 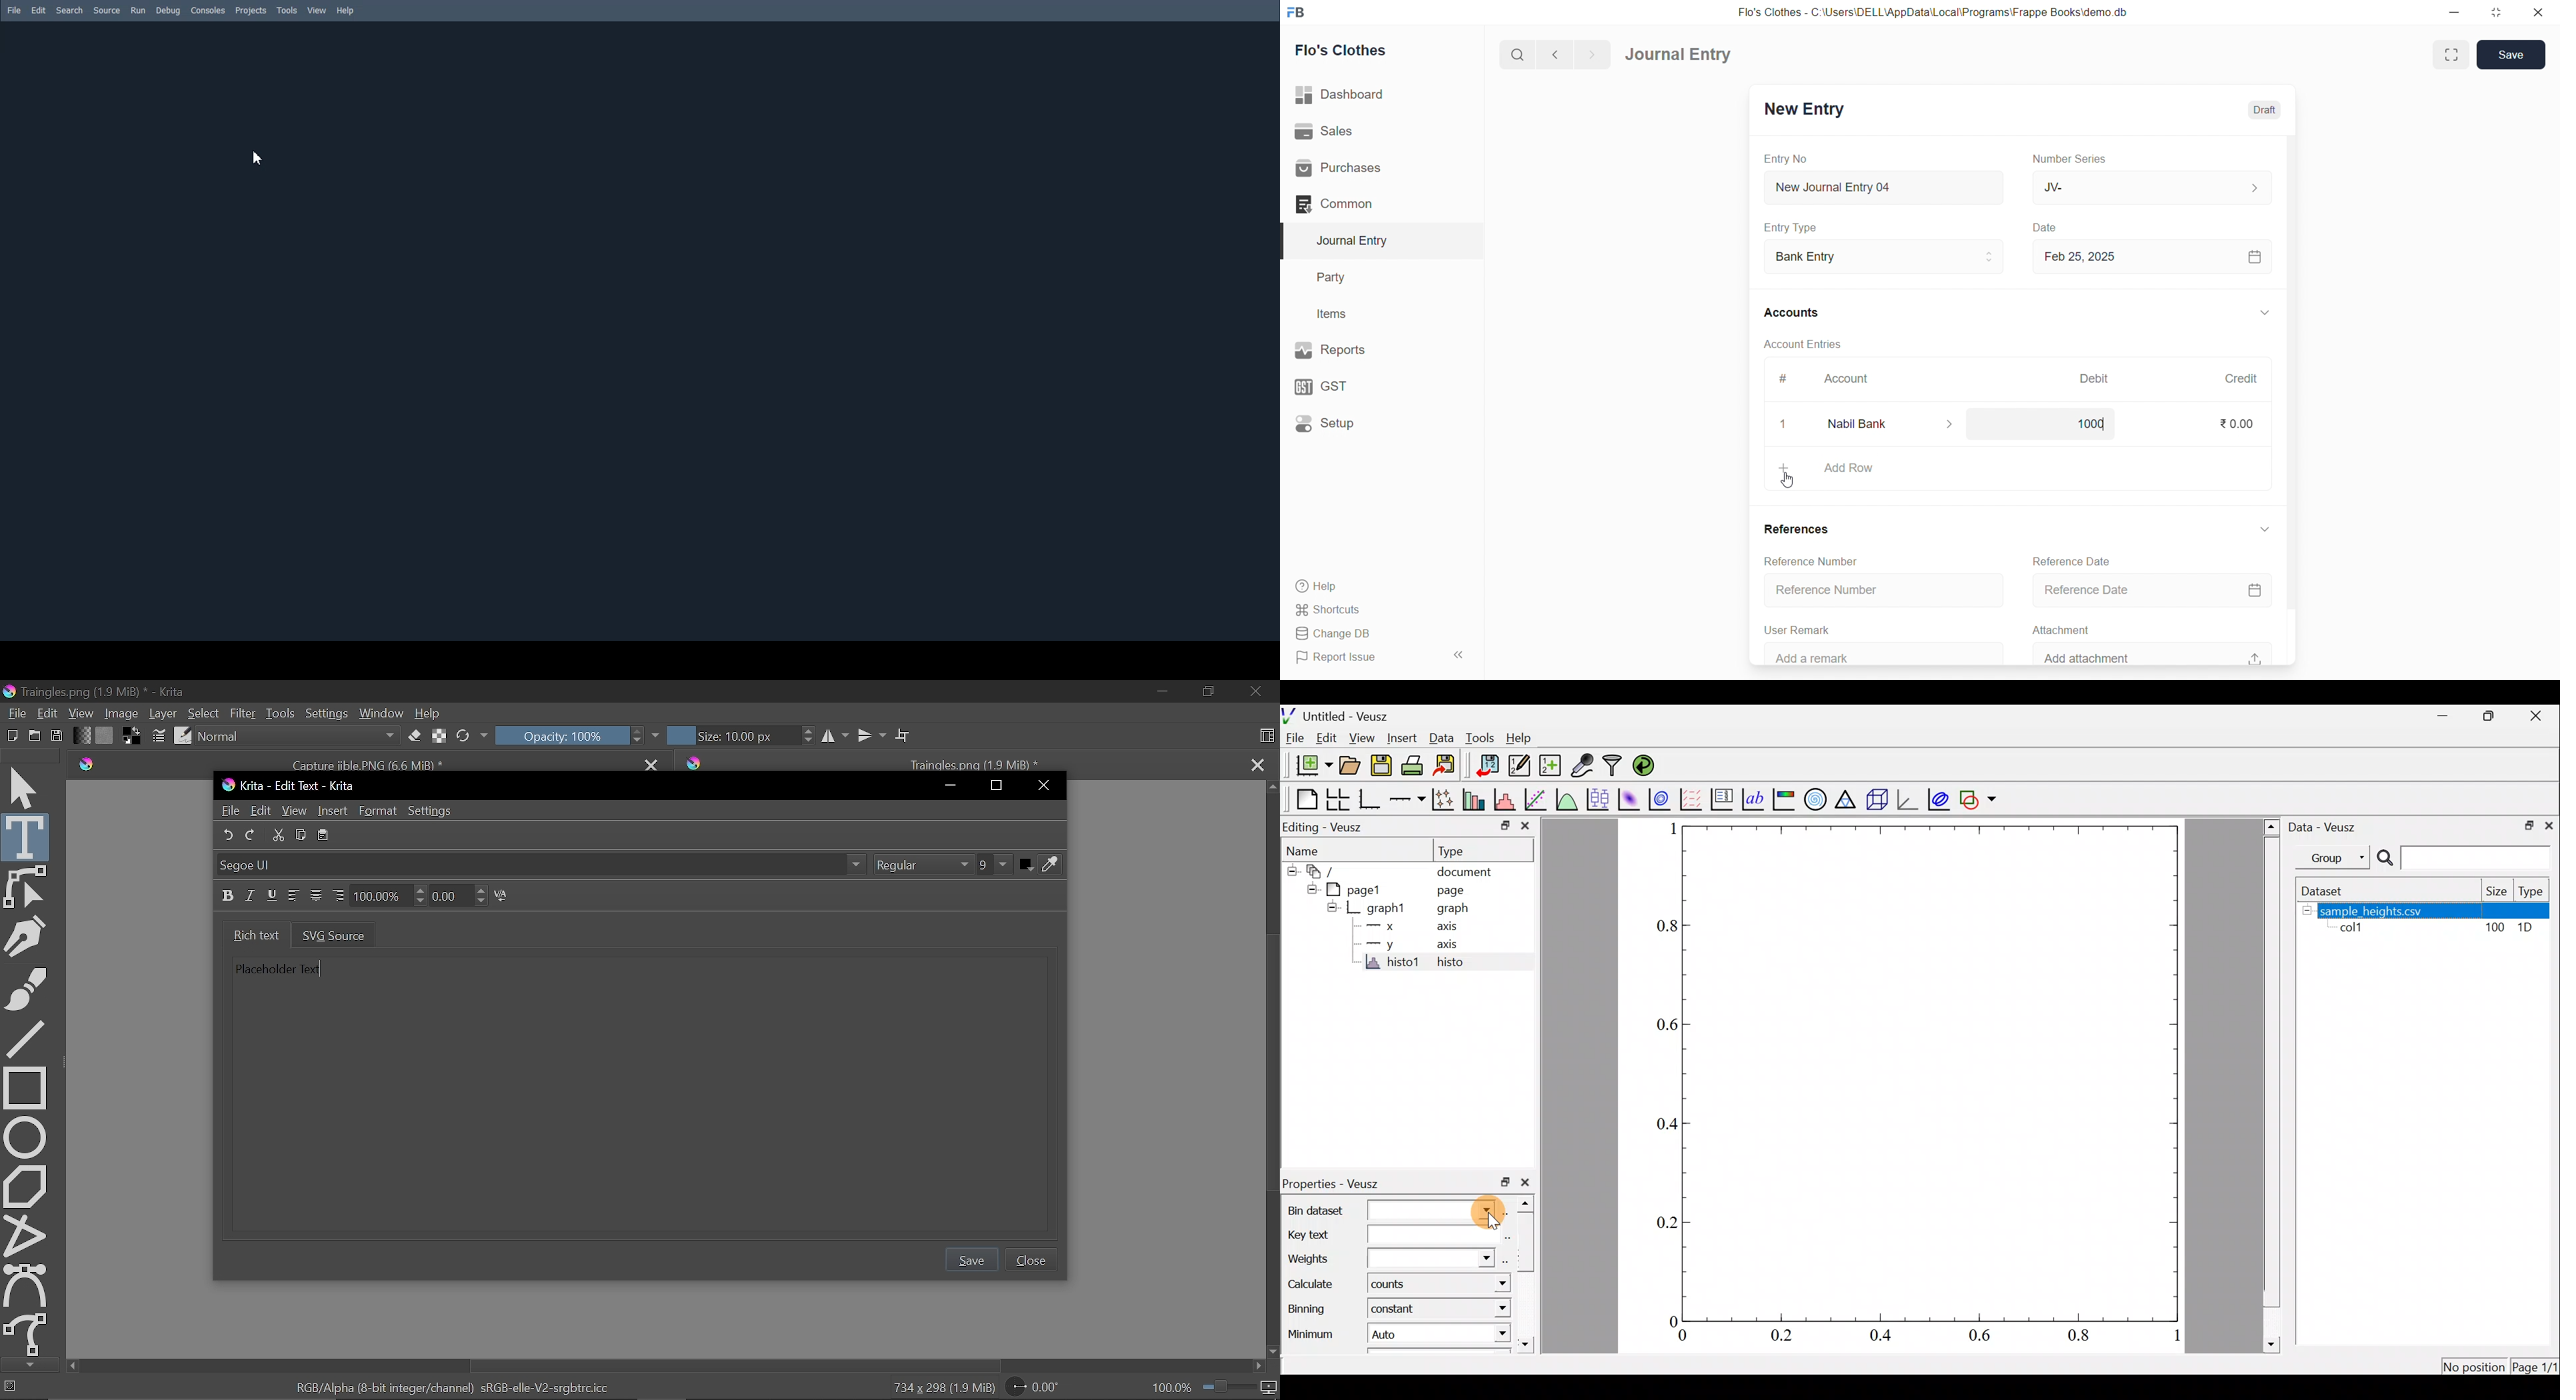 I want to click on Reports, so click(x=1373, y=349).